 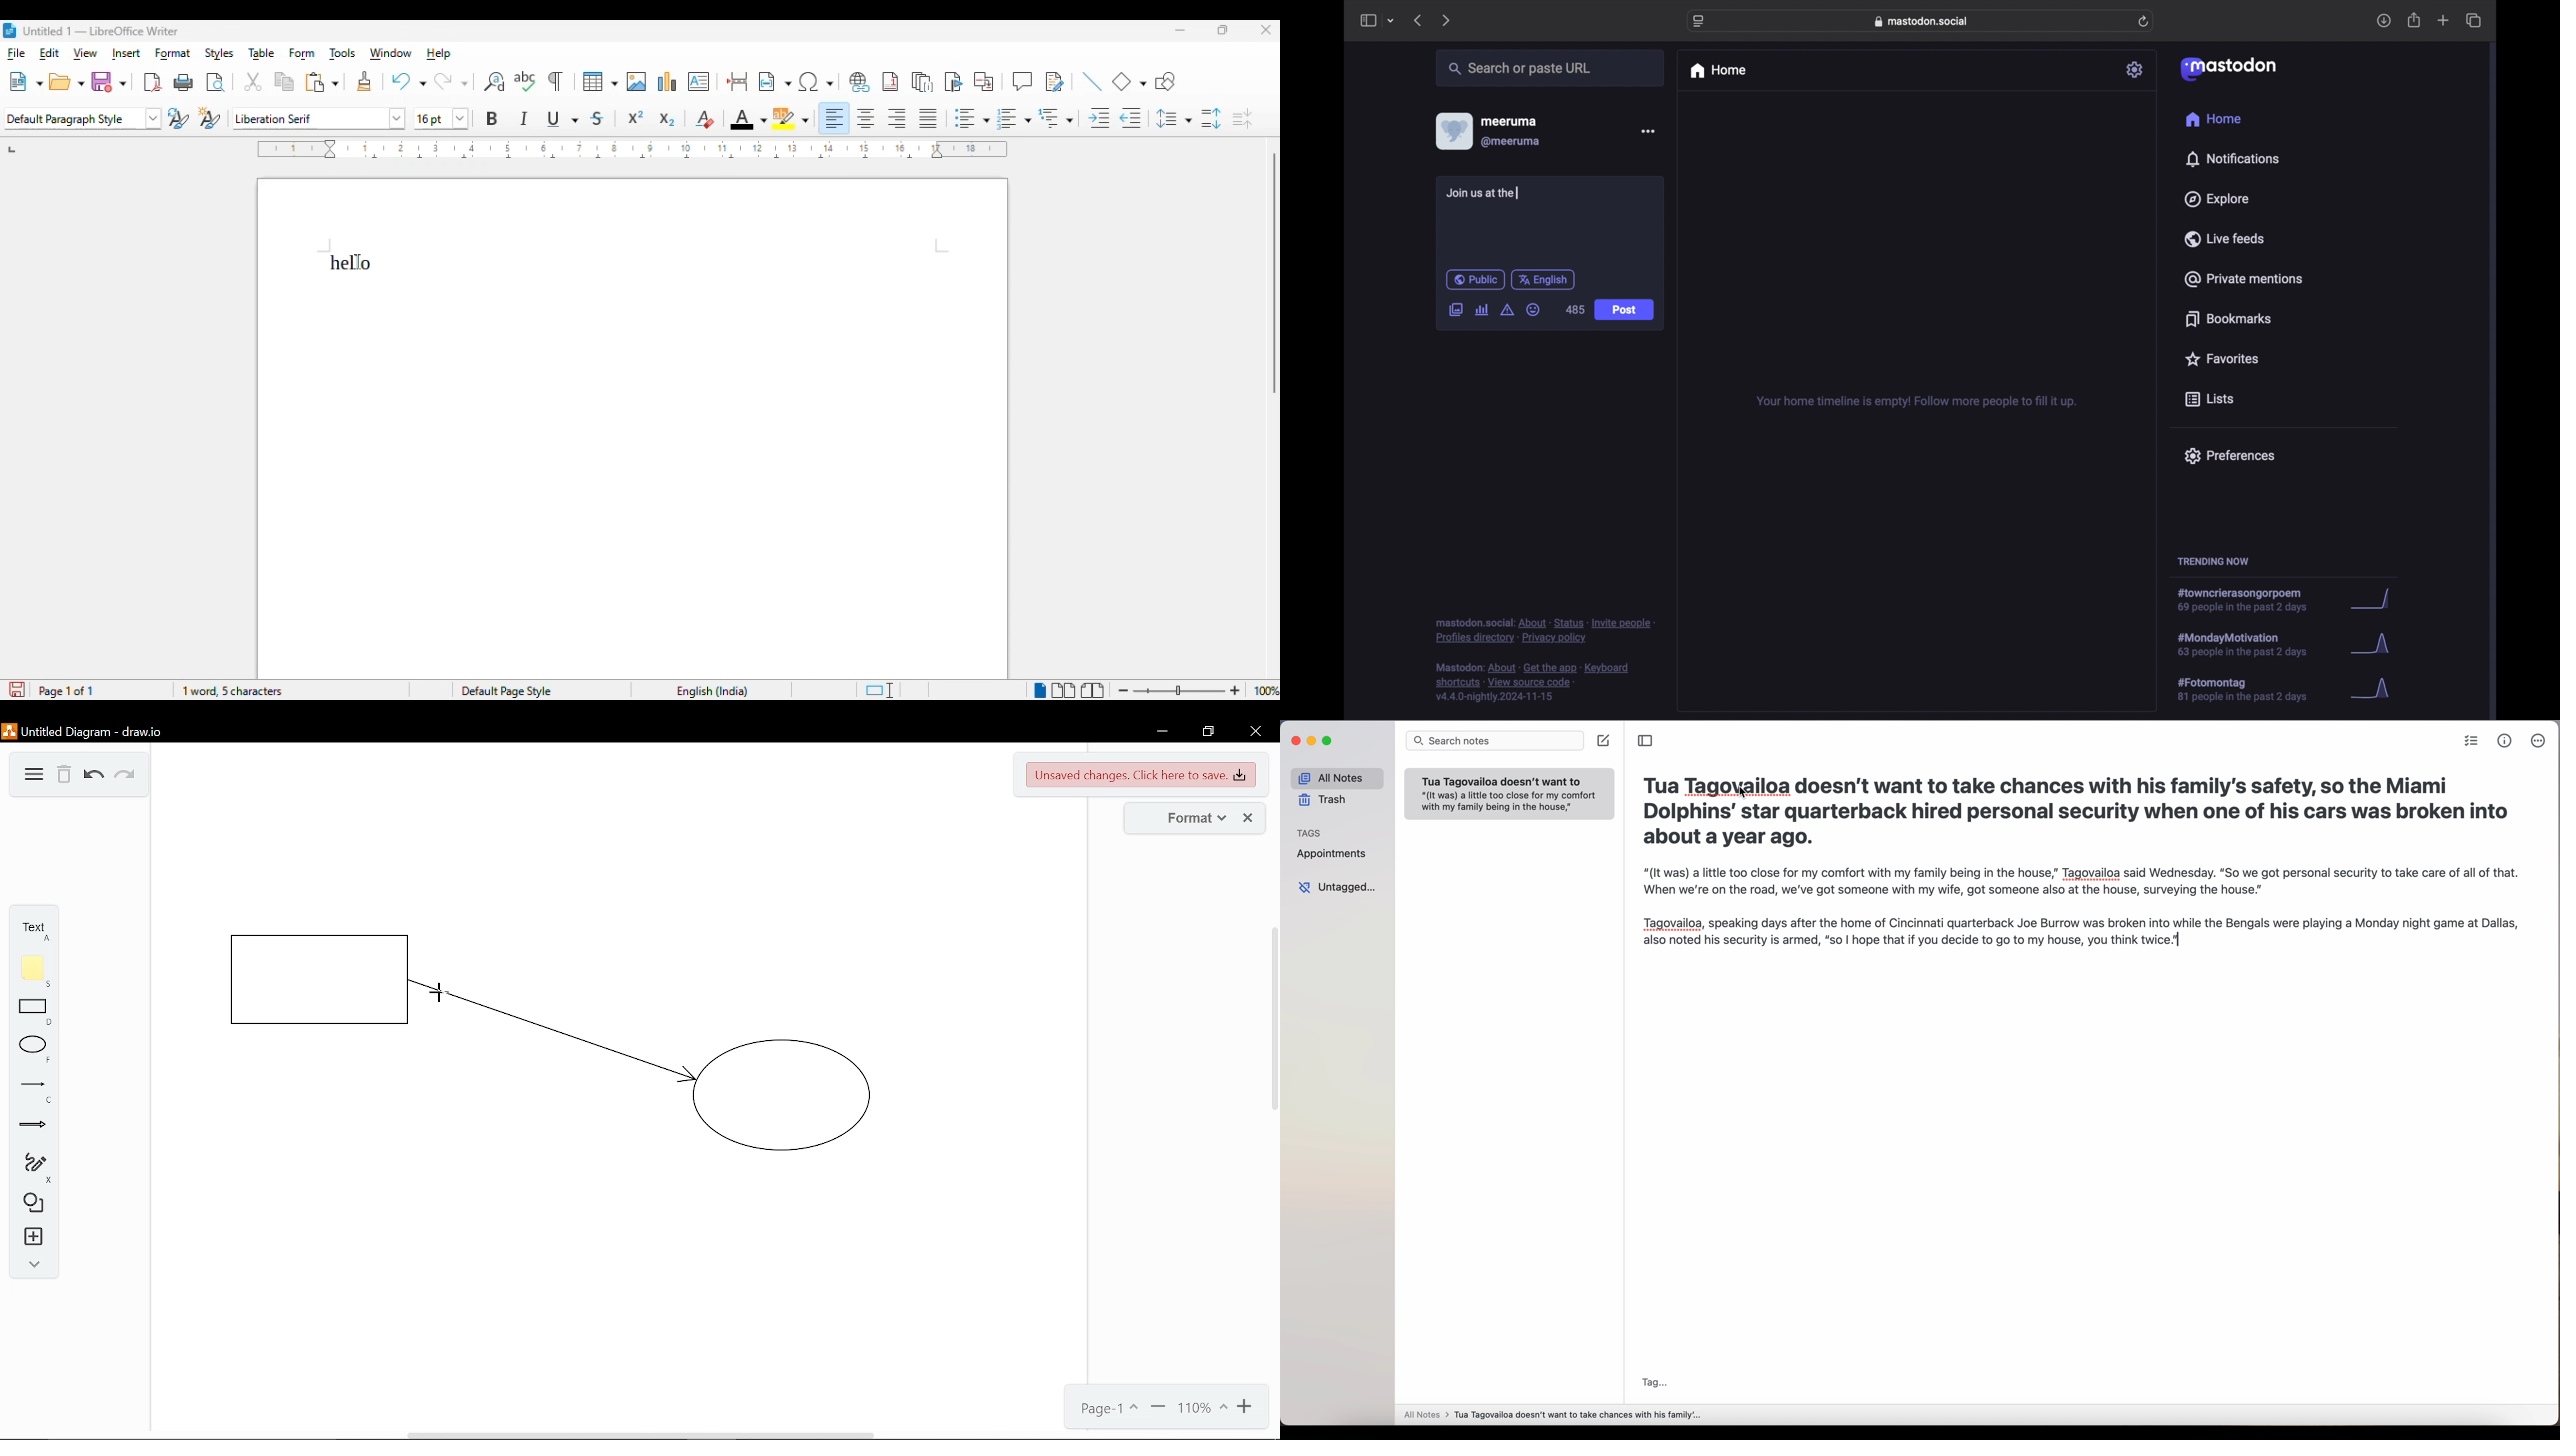 What do you see at coordinates (2249, 601) in the screenshot?
I see `hashtag trend` at bounding box center [2249, 601].